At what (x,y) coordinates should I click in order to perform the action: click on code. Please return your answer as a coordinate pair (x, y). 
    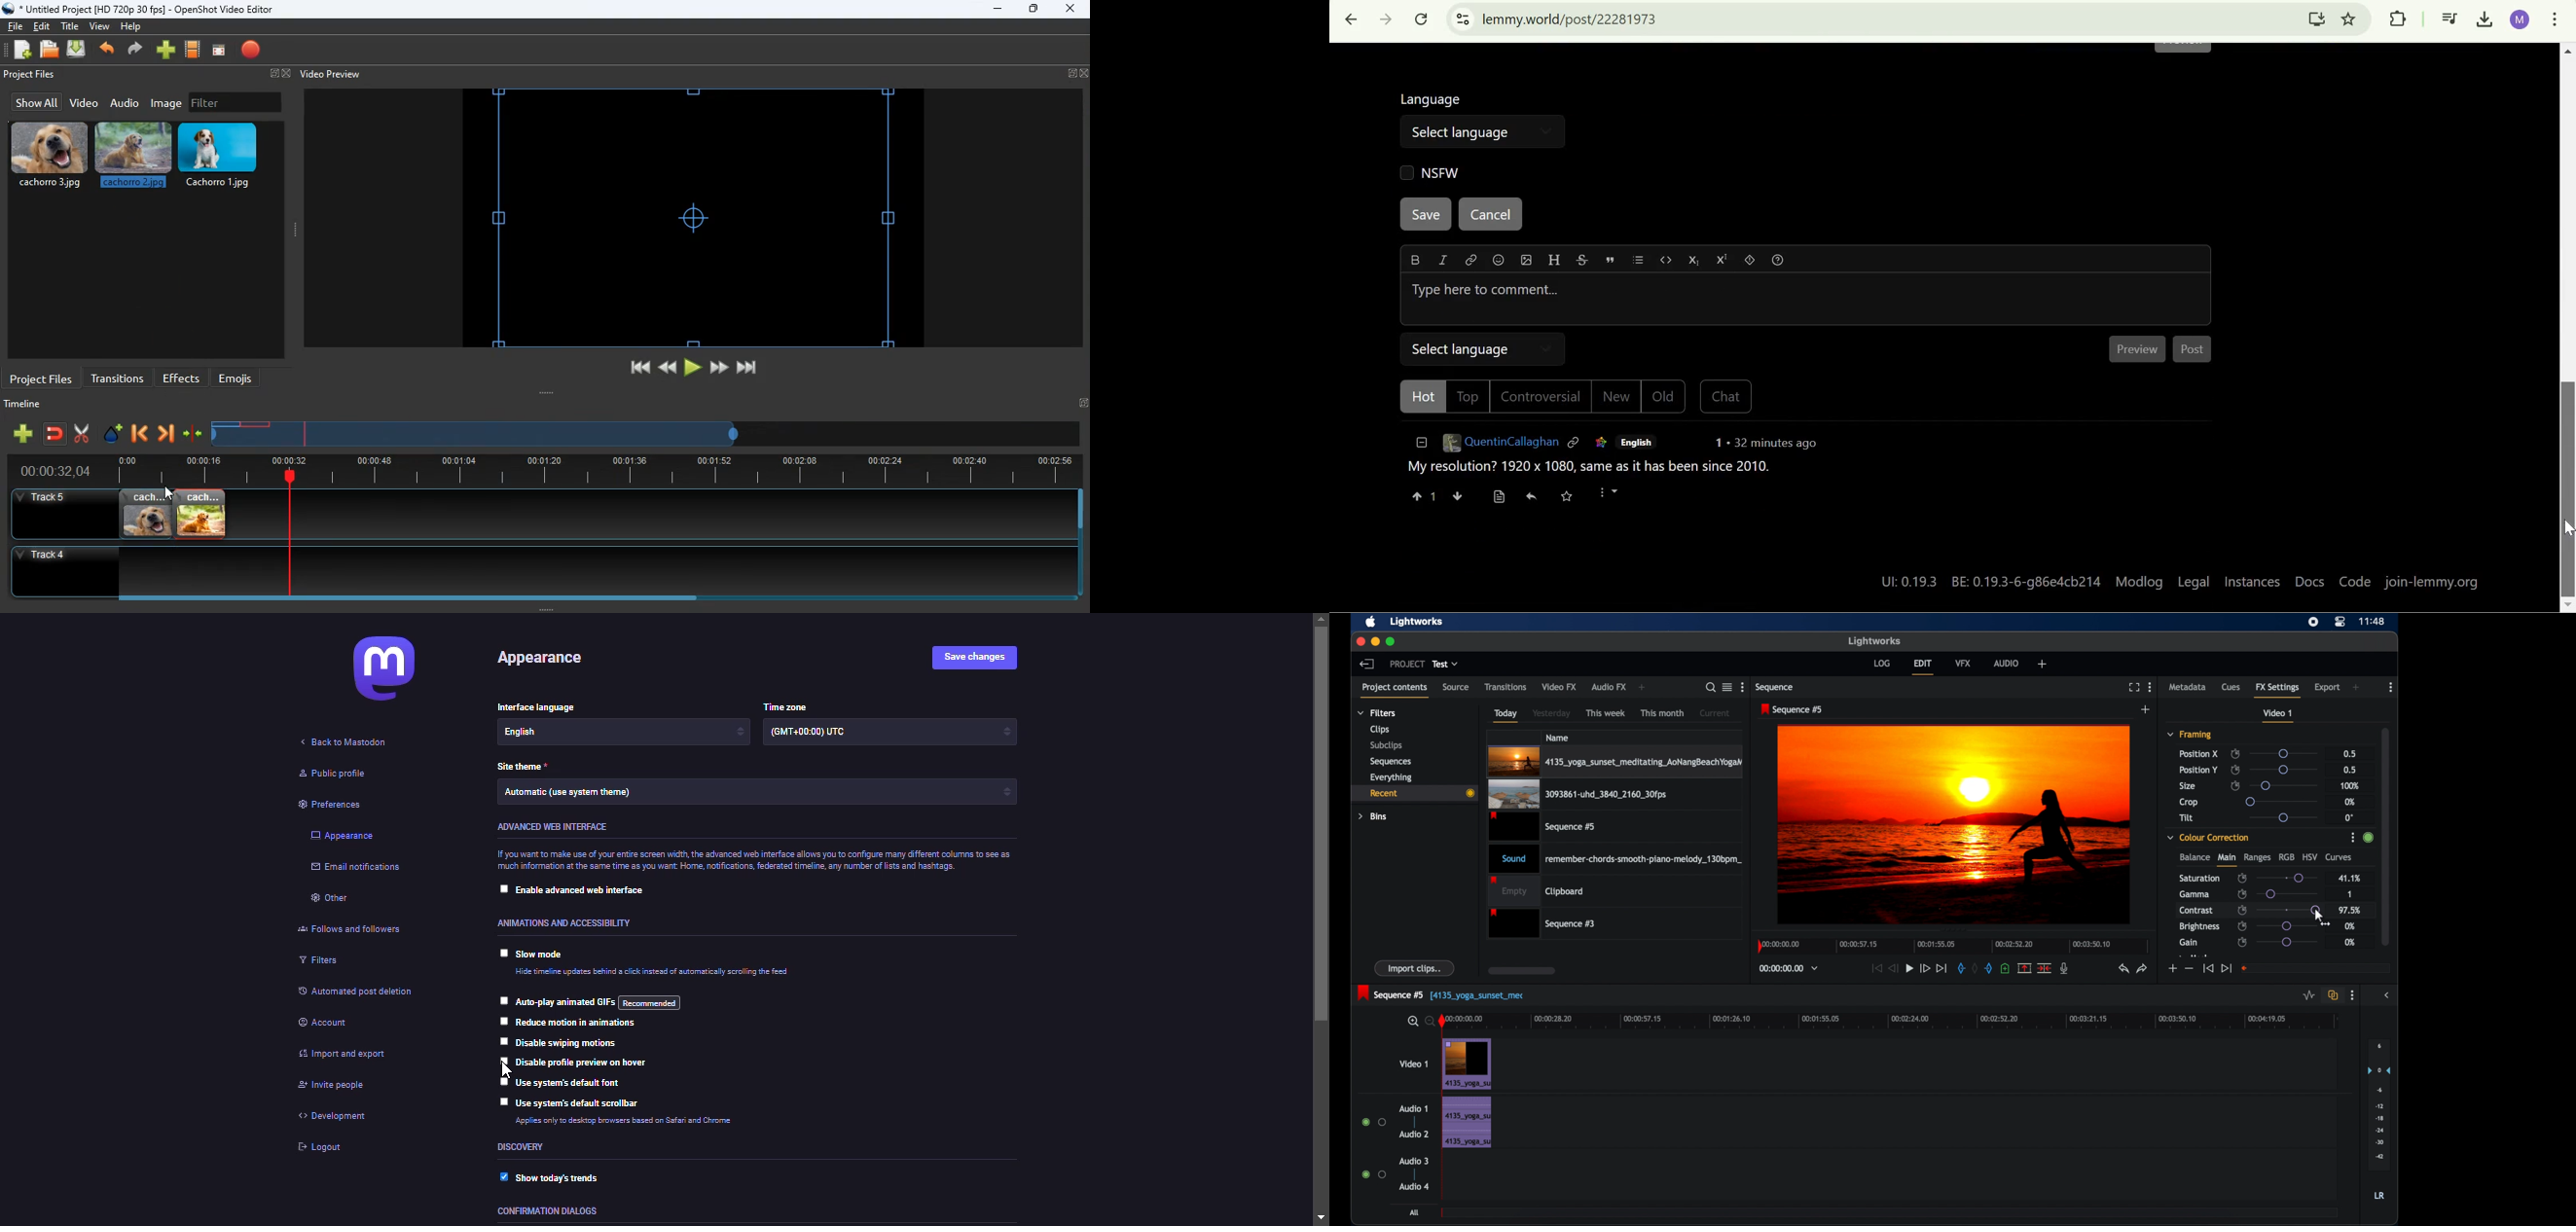
    Looking at the image, I should click on (1668, 262).